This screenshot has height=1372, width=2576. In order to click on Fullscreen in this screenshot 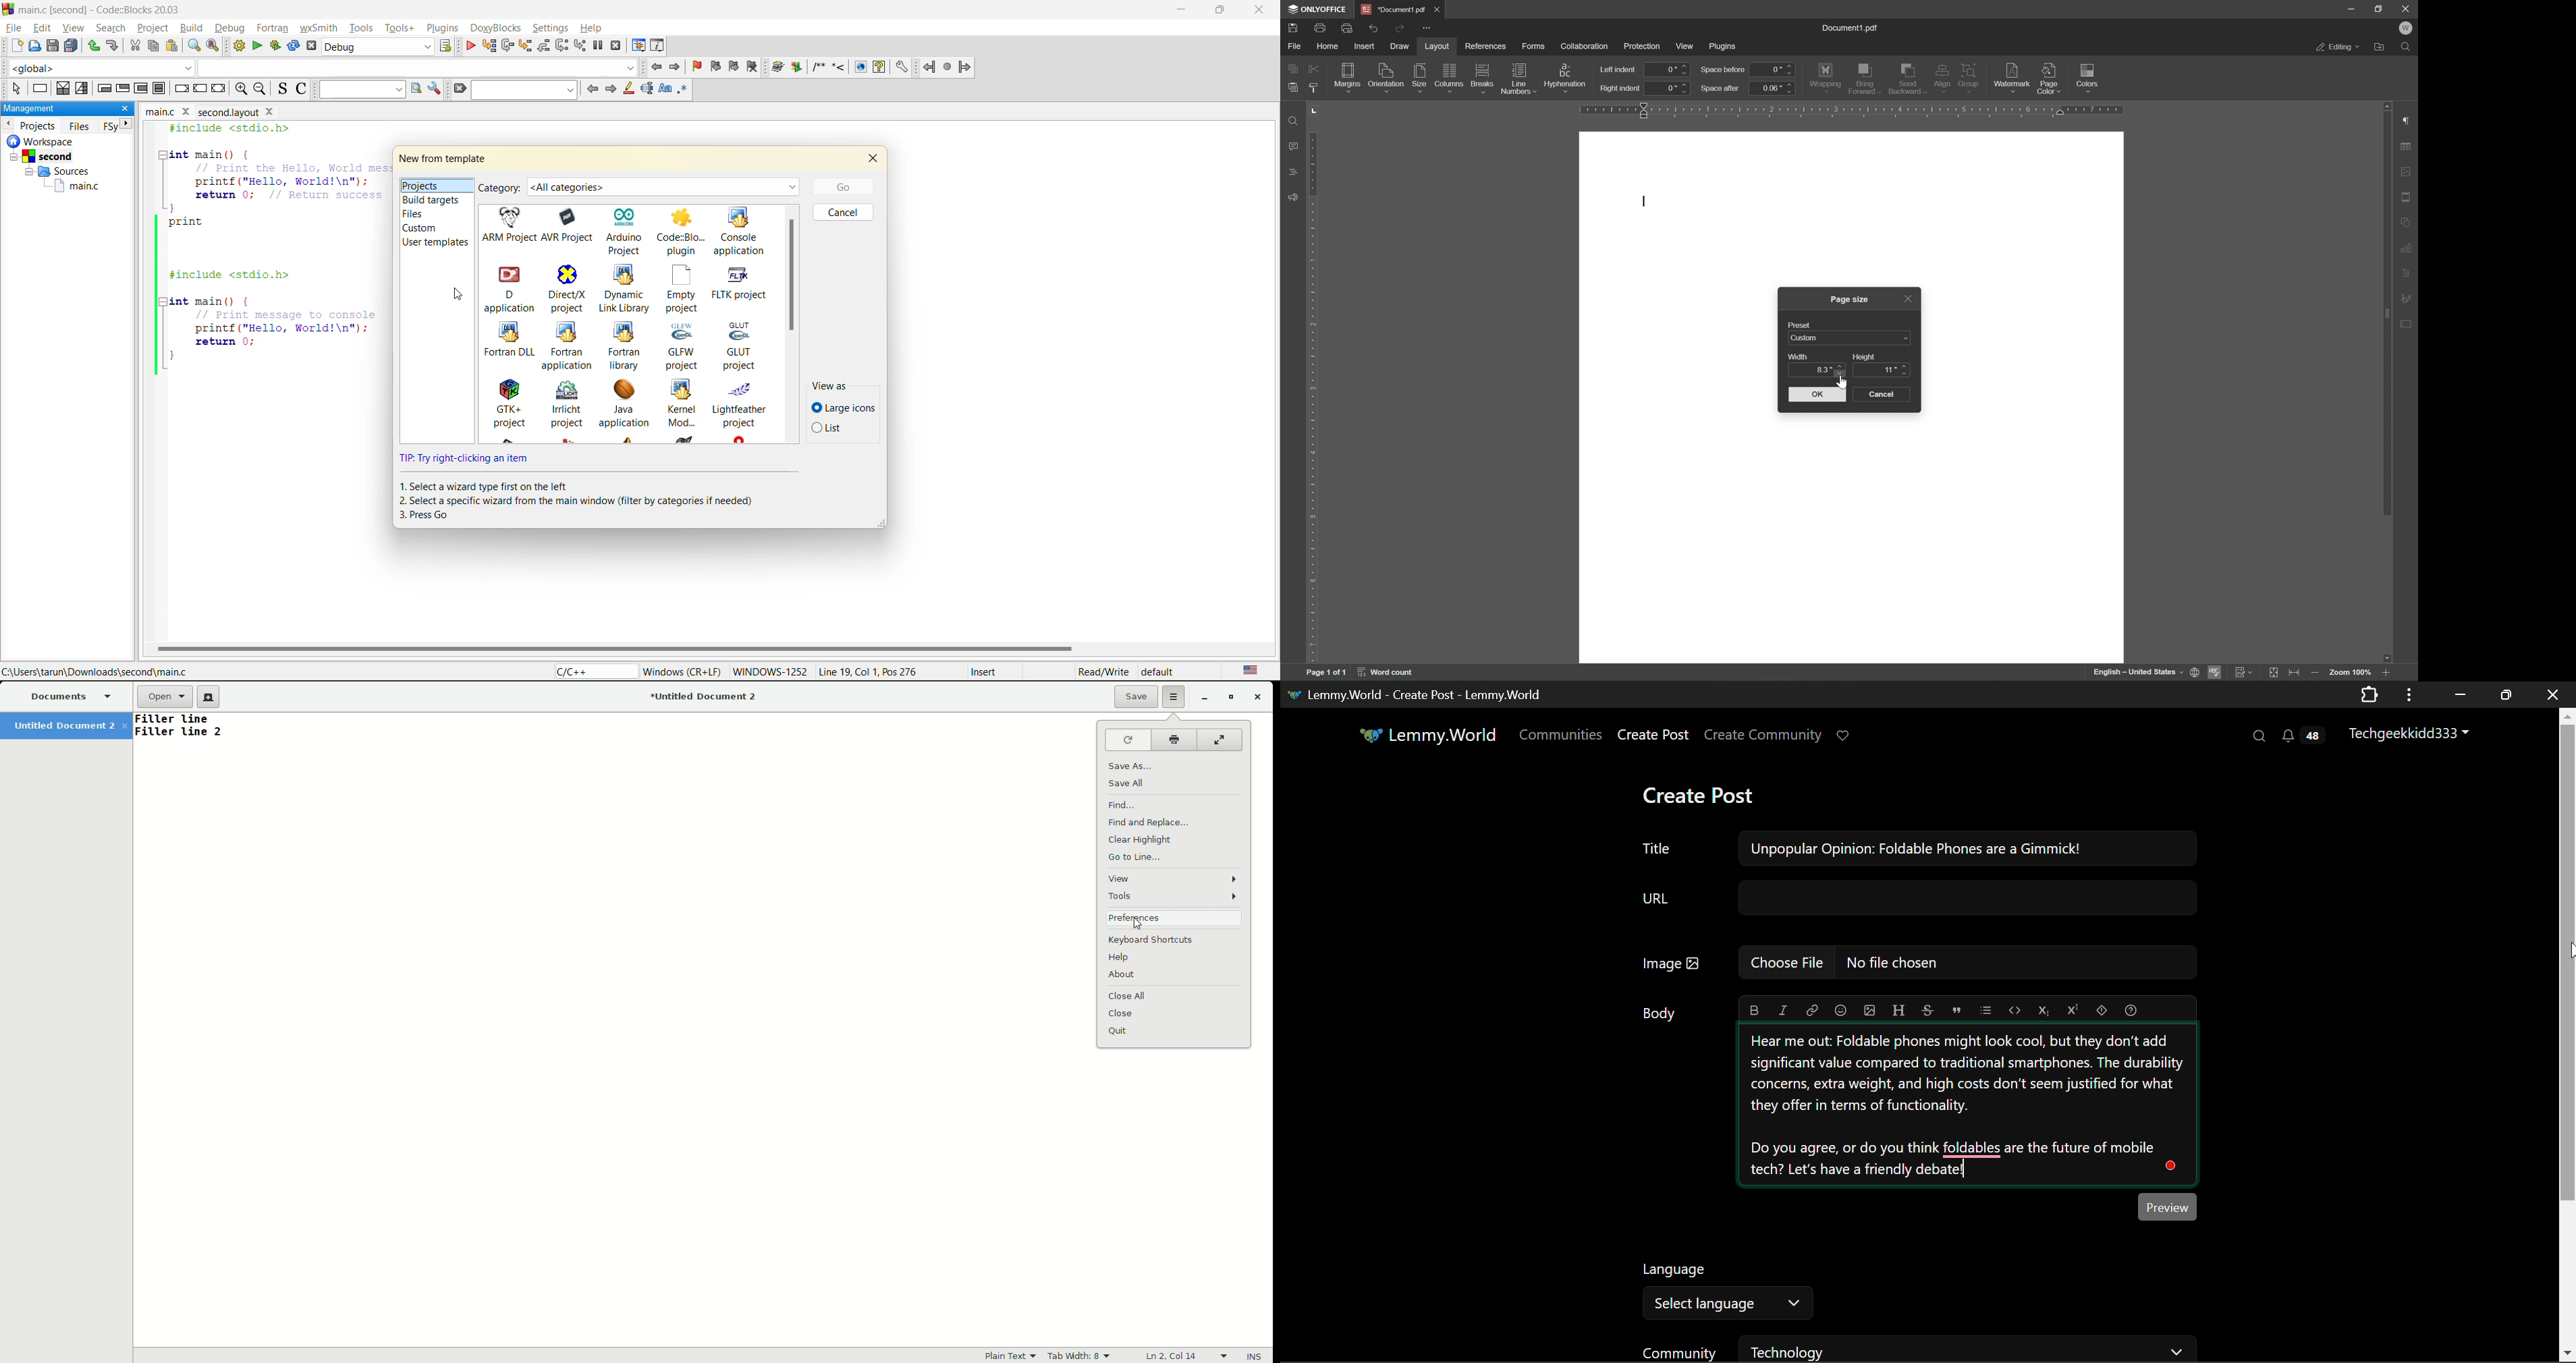, I will do `click(1218, 739)`.